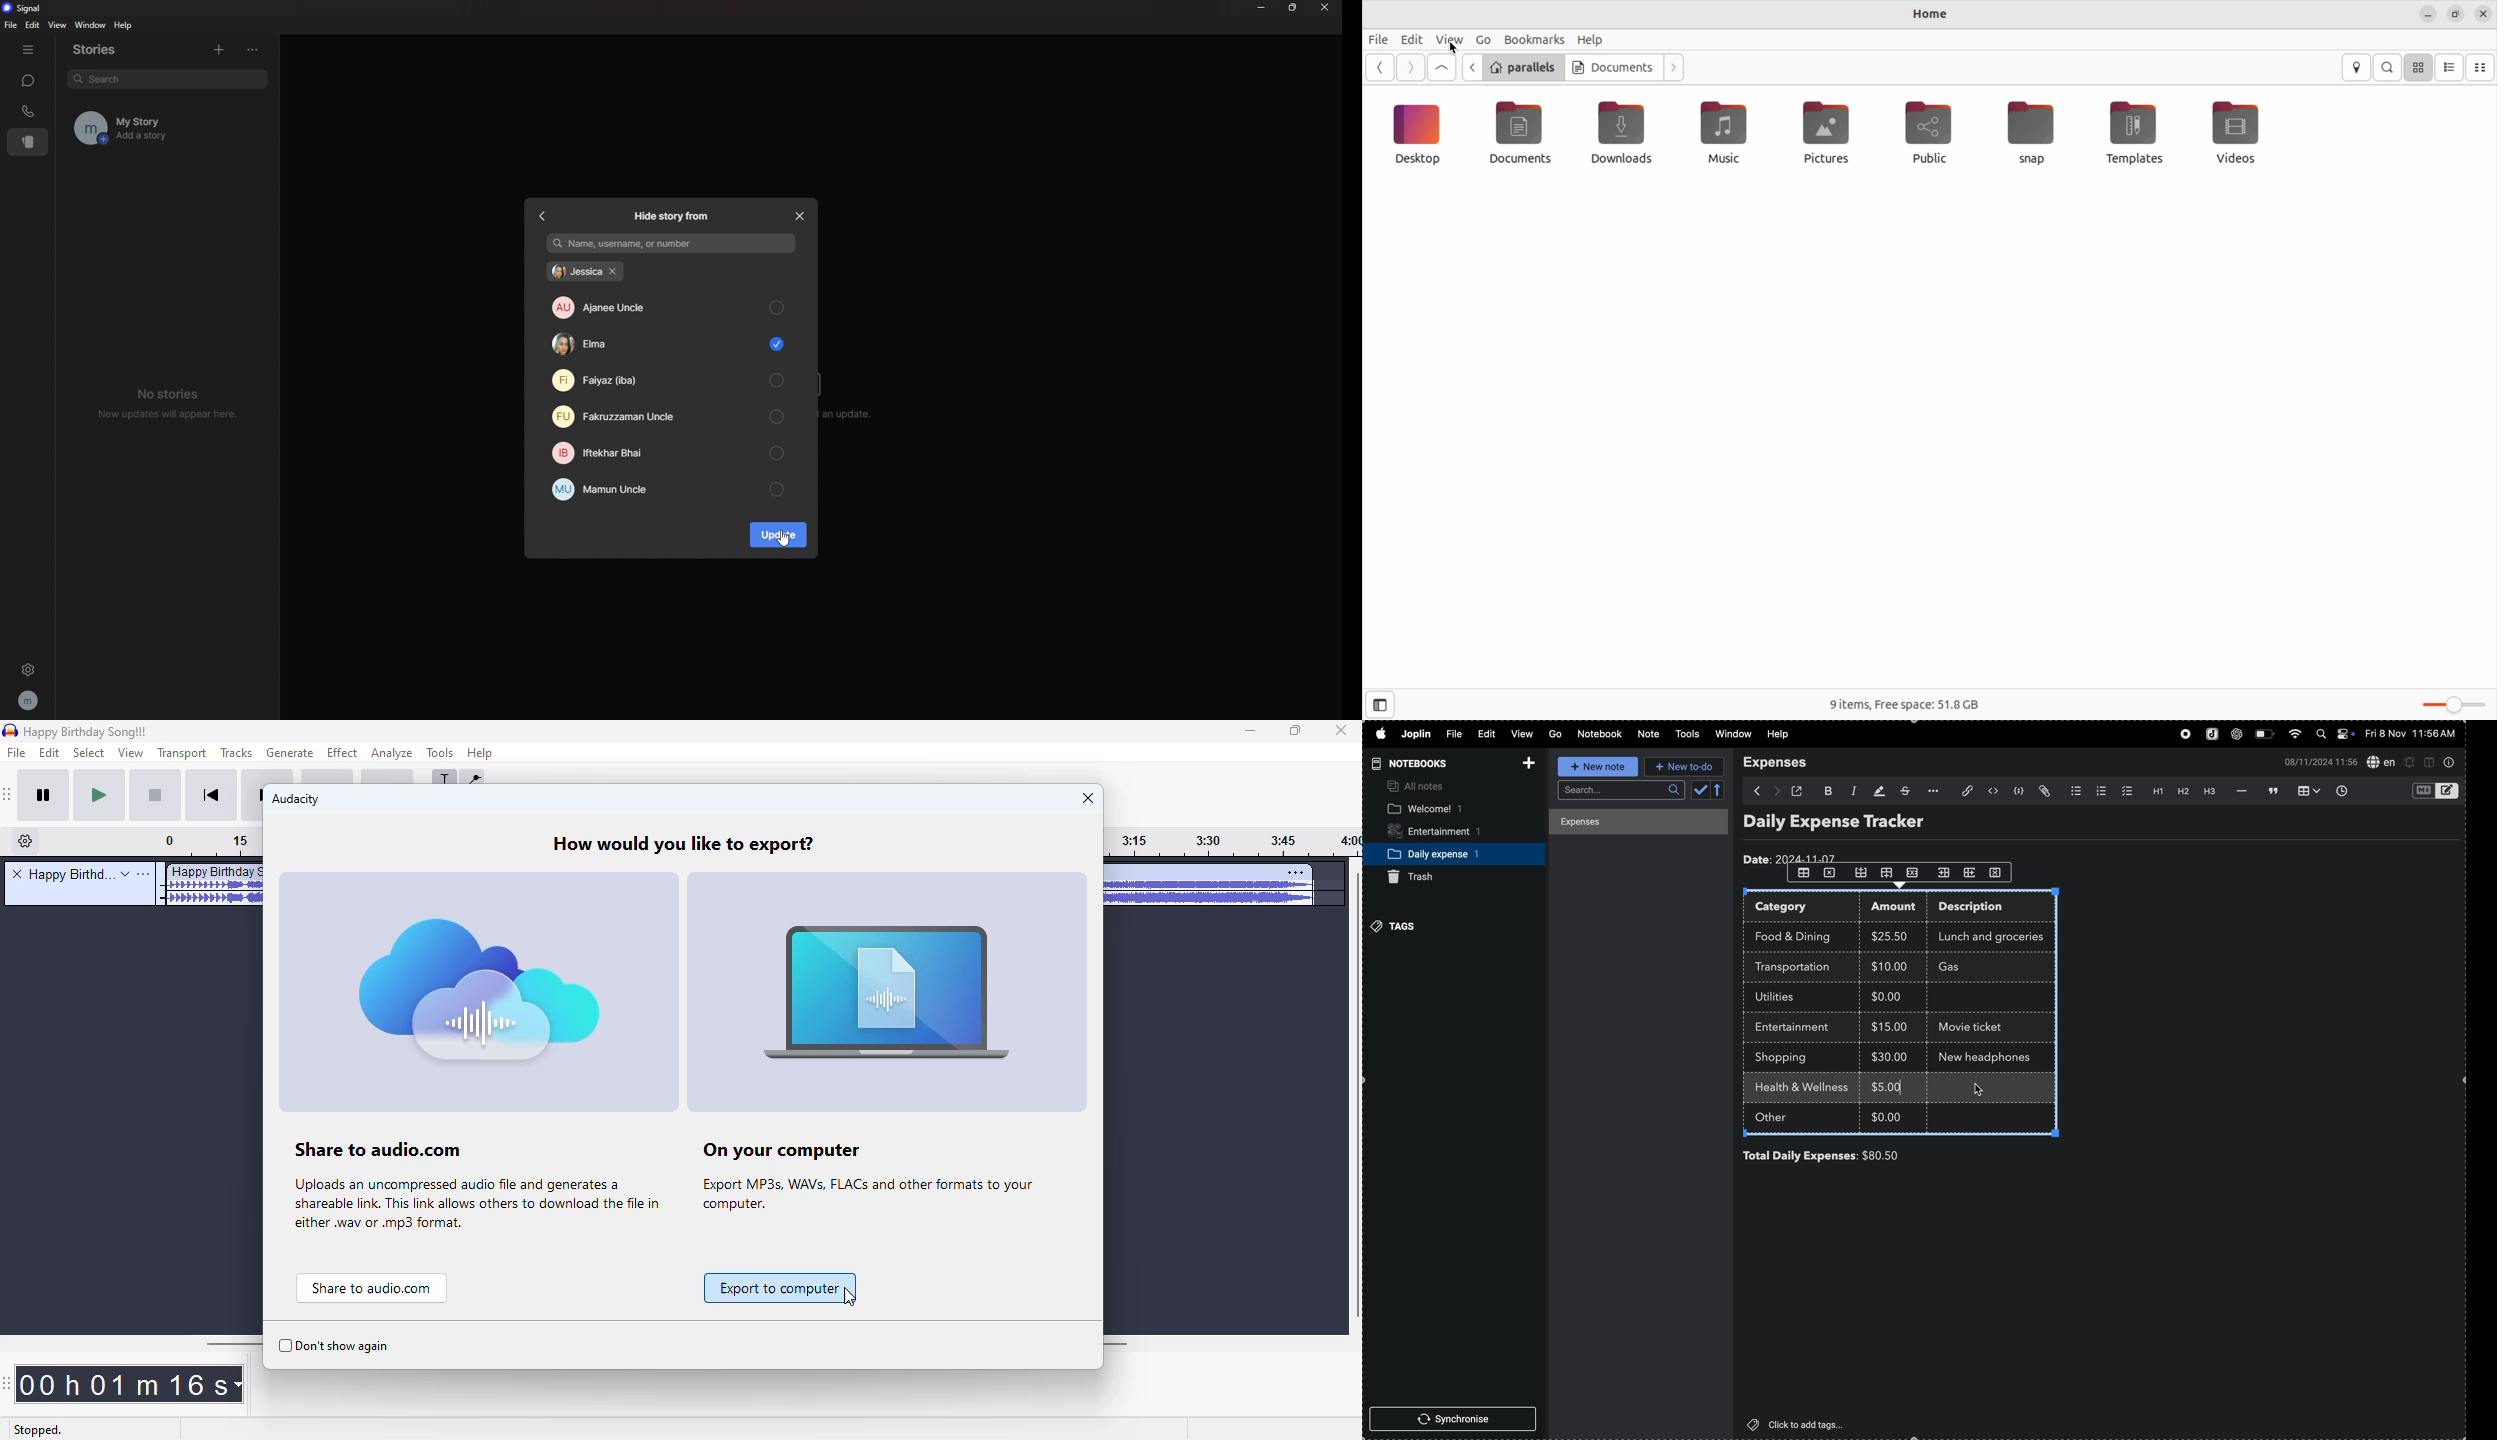  I want to click on $15.00, so click(1890, 1026).